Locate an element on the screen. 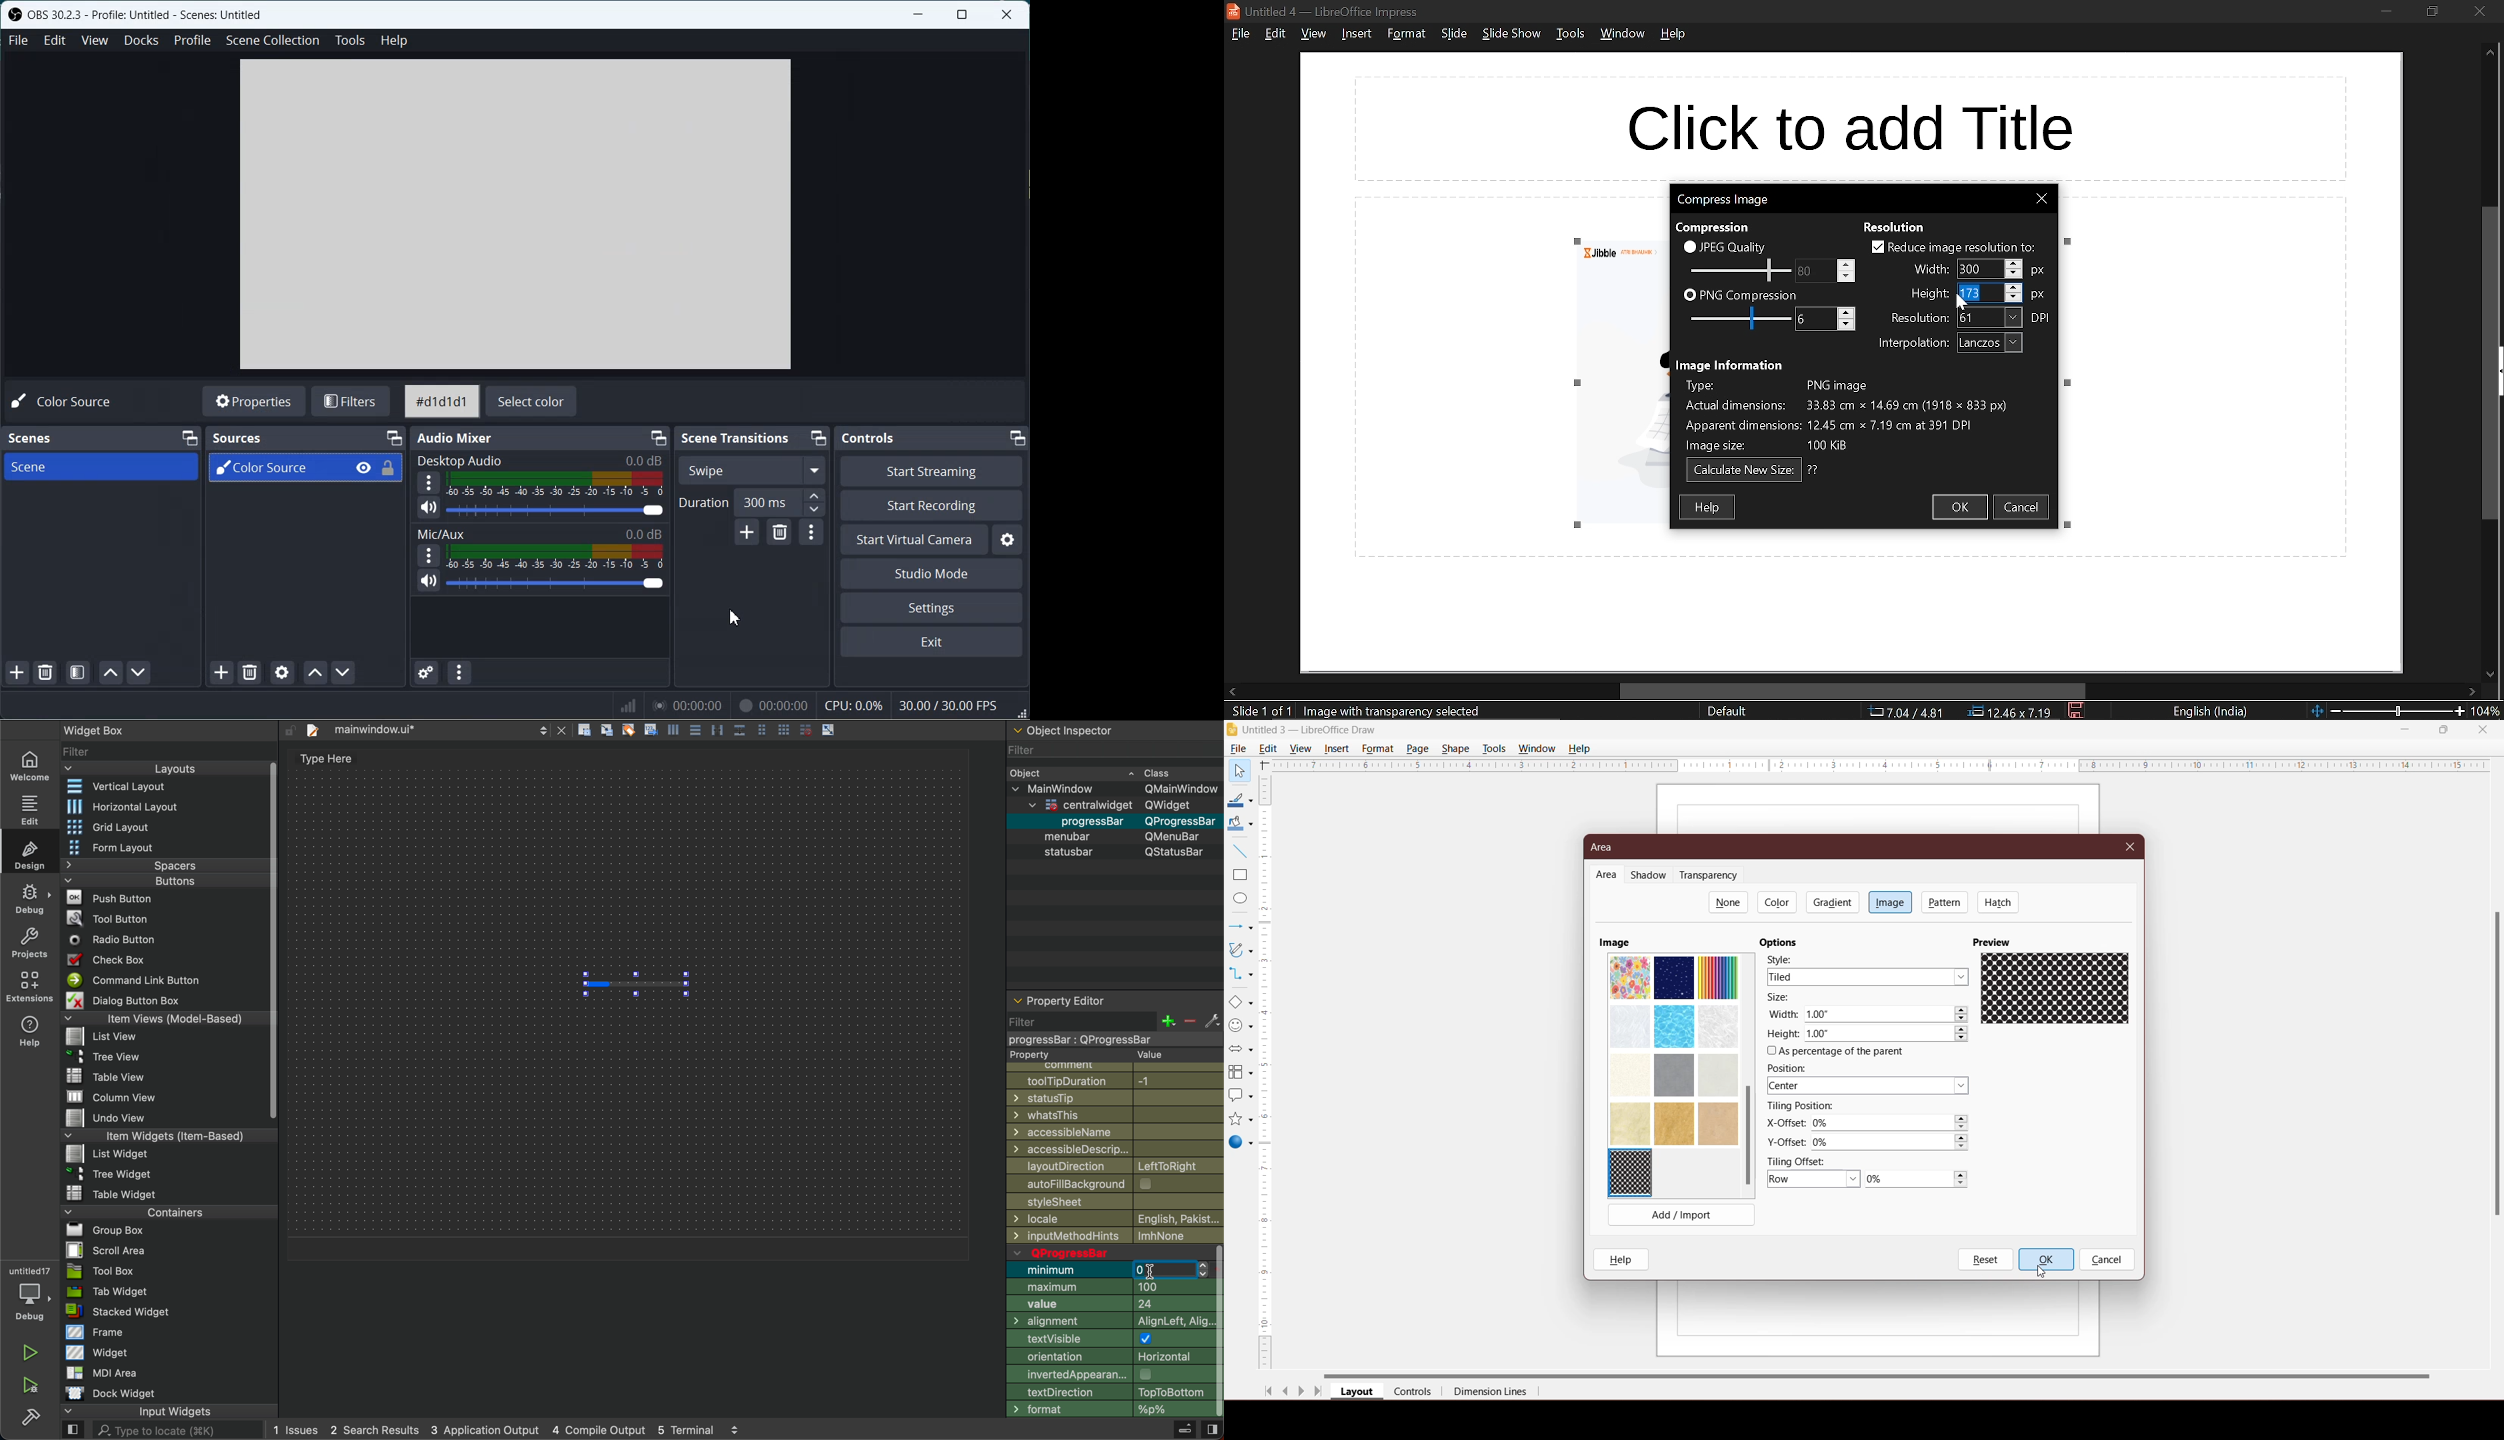 The image size is (2520, 1456). Vertical Scroll Bar is located at coordinates (1267, 1073).